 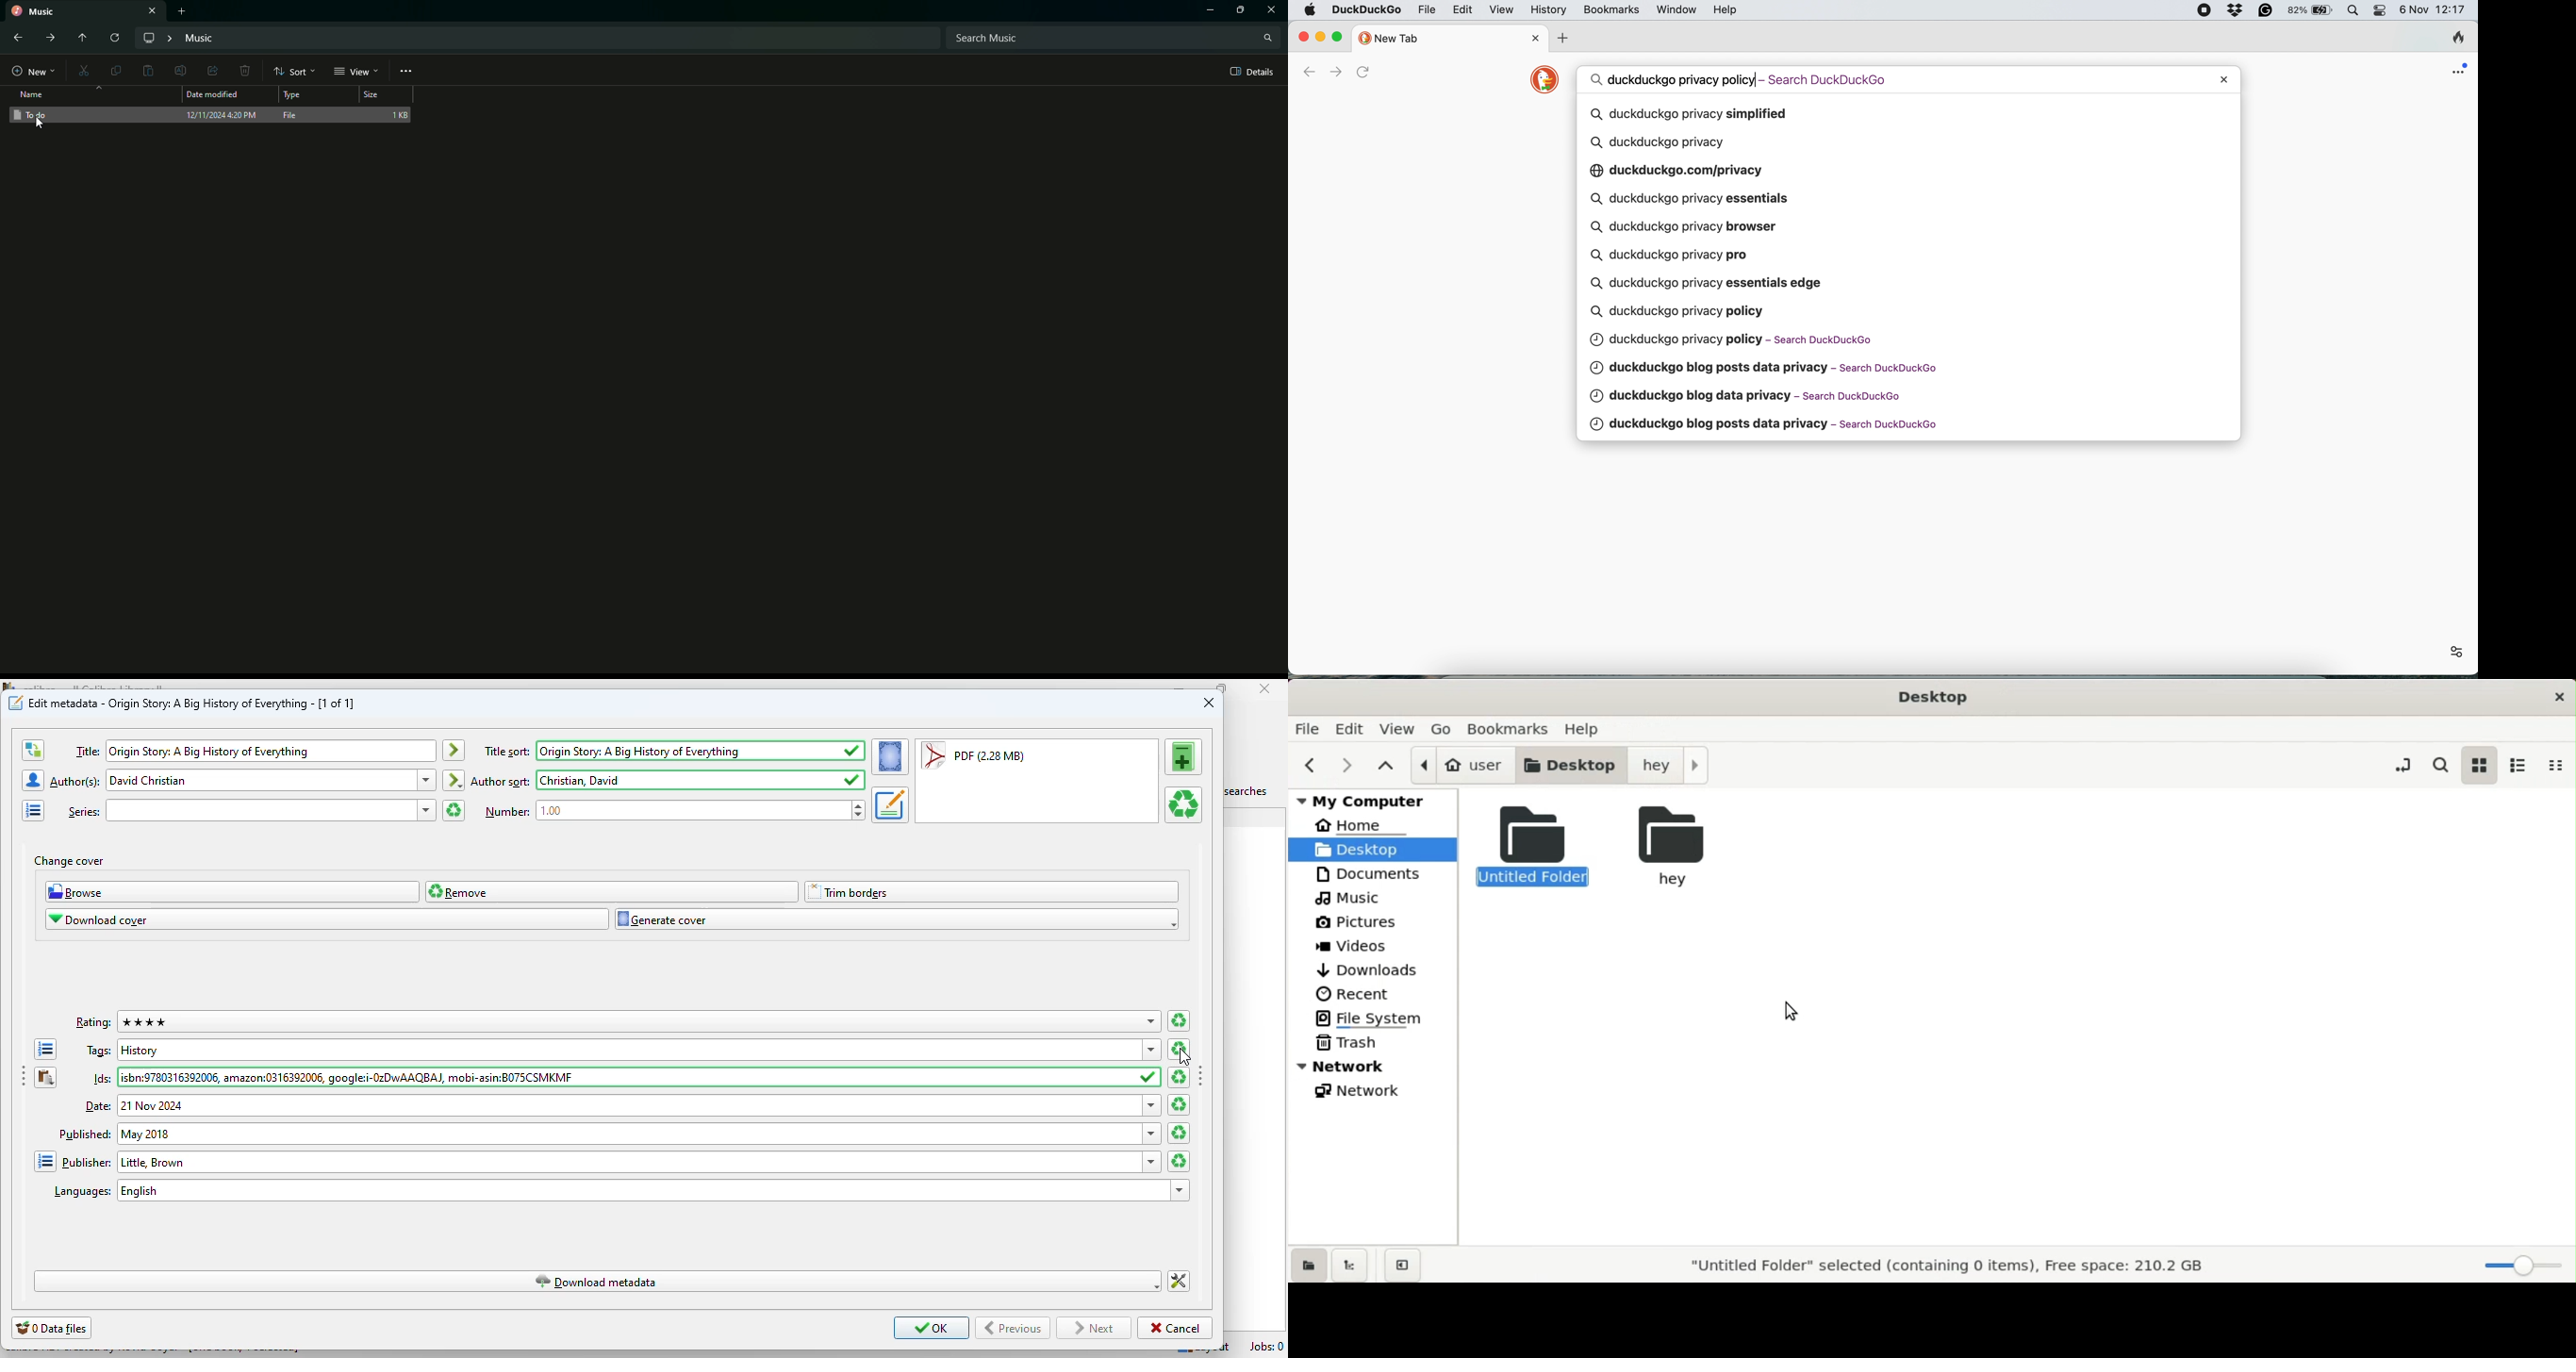 What do you see at coordinates (45, 1049) in the screenshot?
I see `open the tag editor` at bounding box center [45, 1049].